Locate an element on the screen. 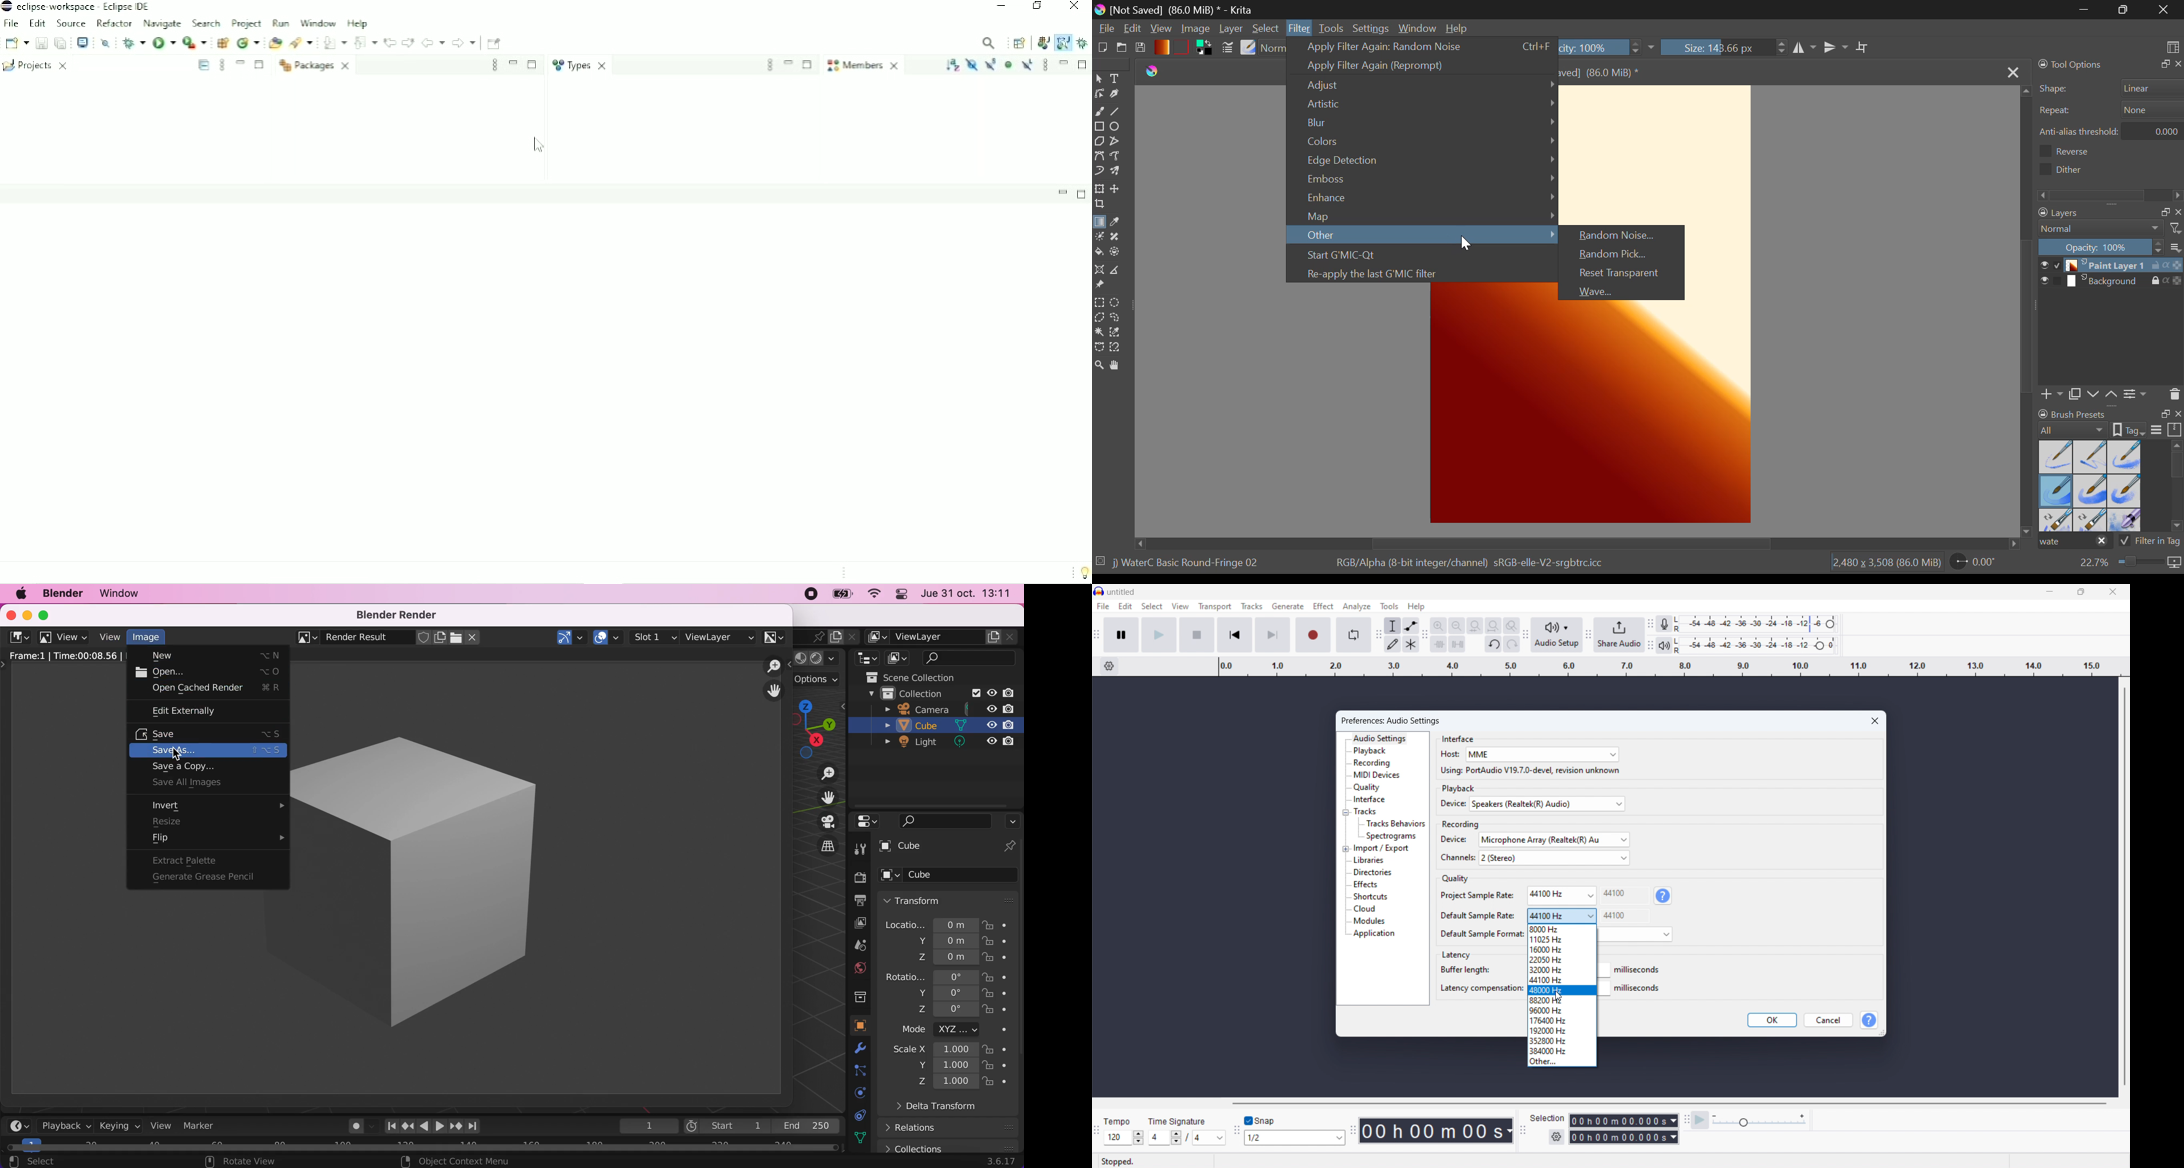 This screenshot has width=2184, height=1176. background is located at coordinates (2108, 282).